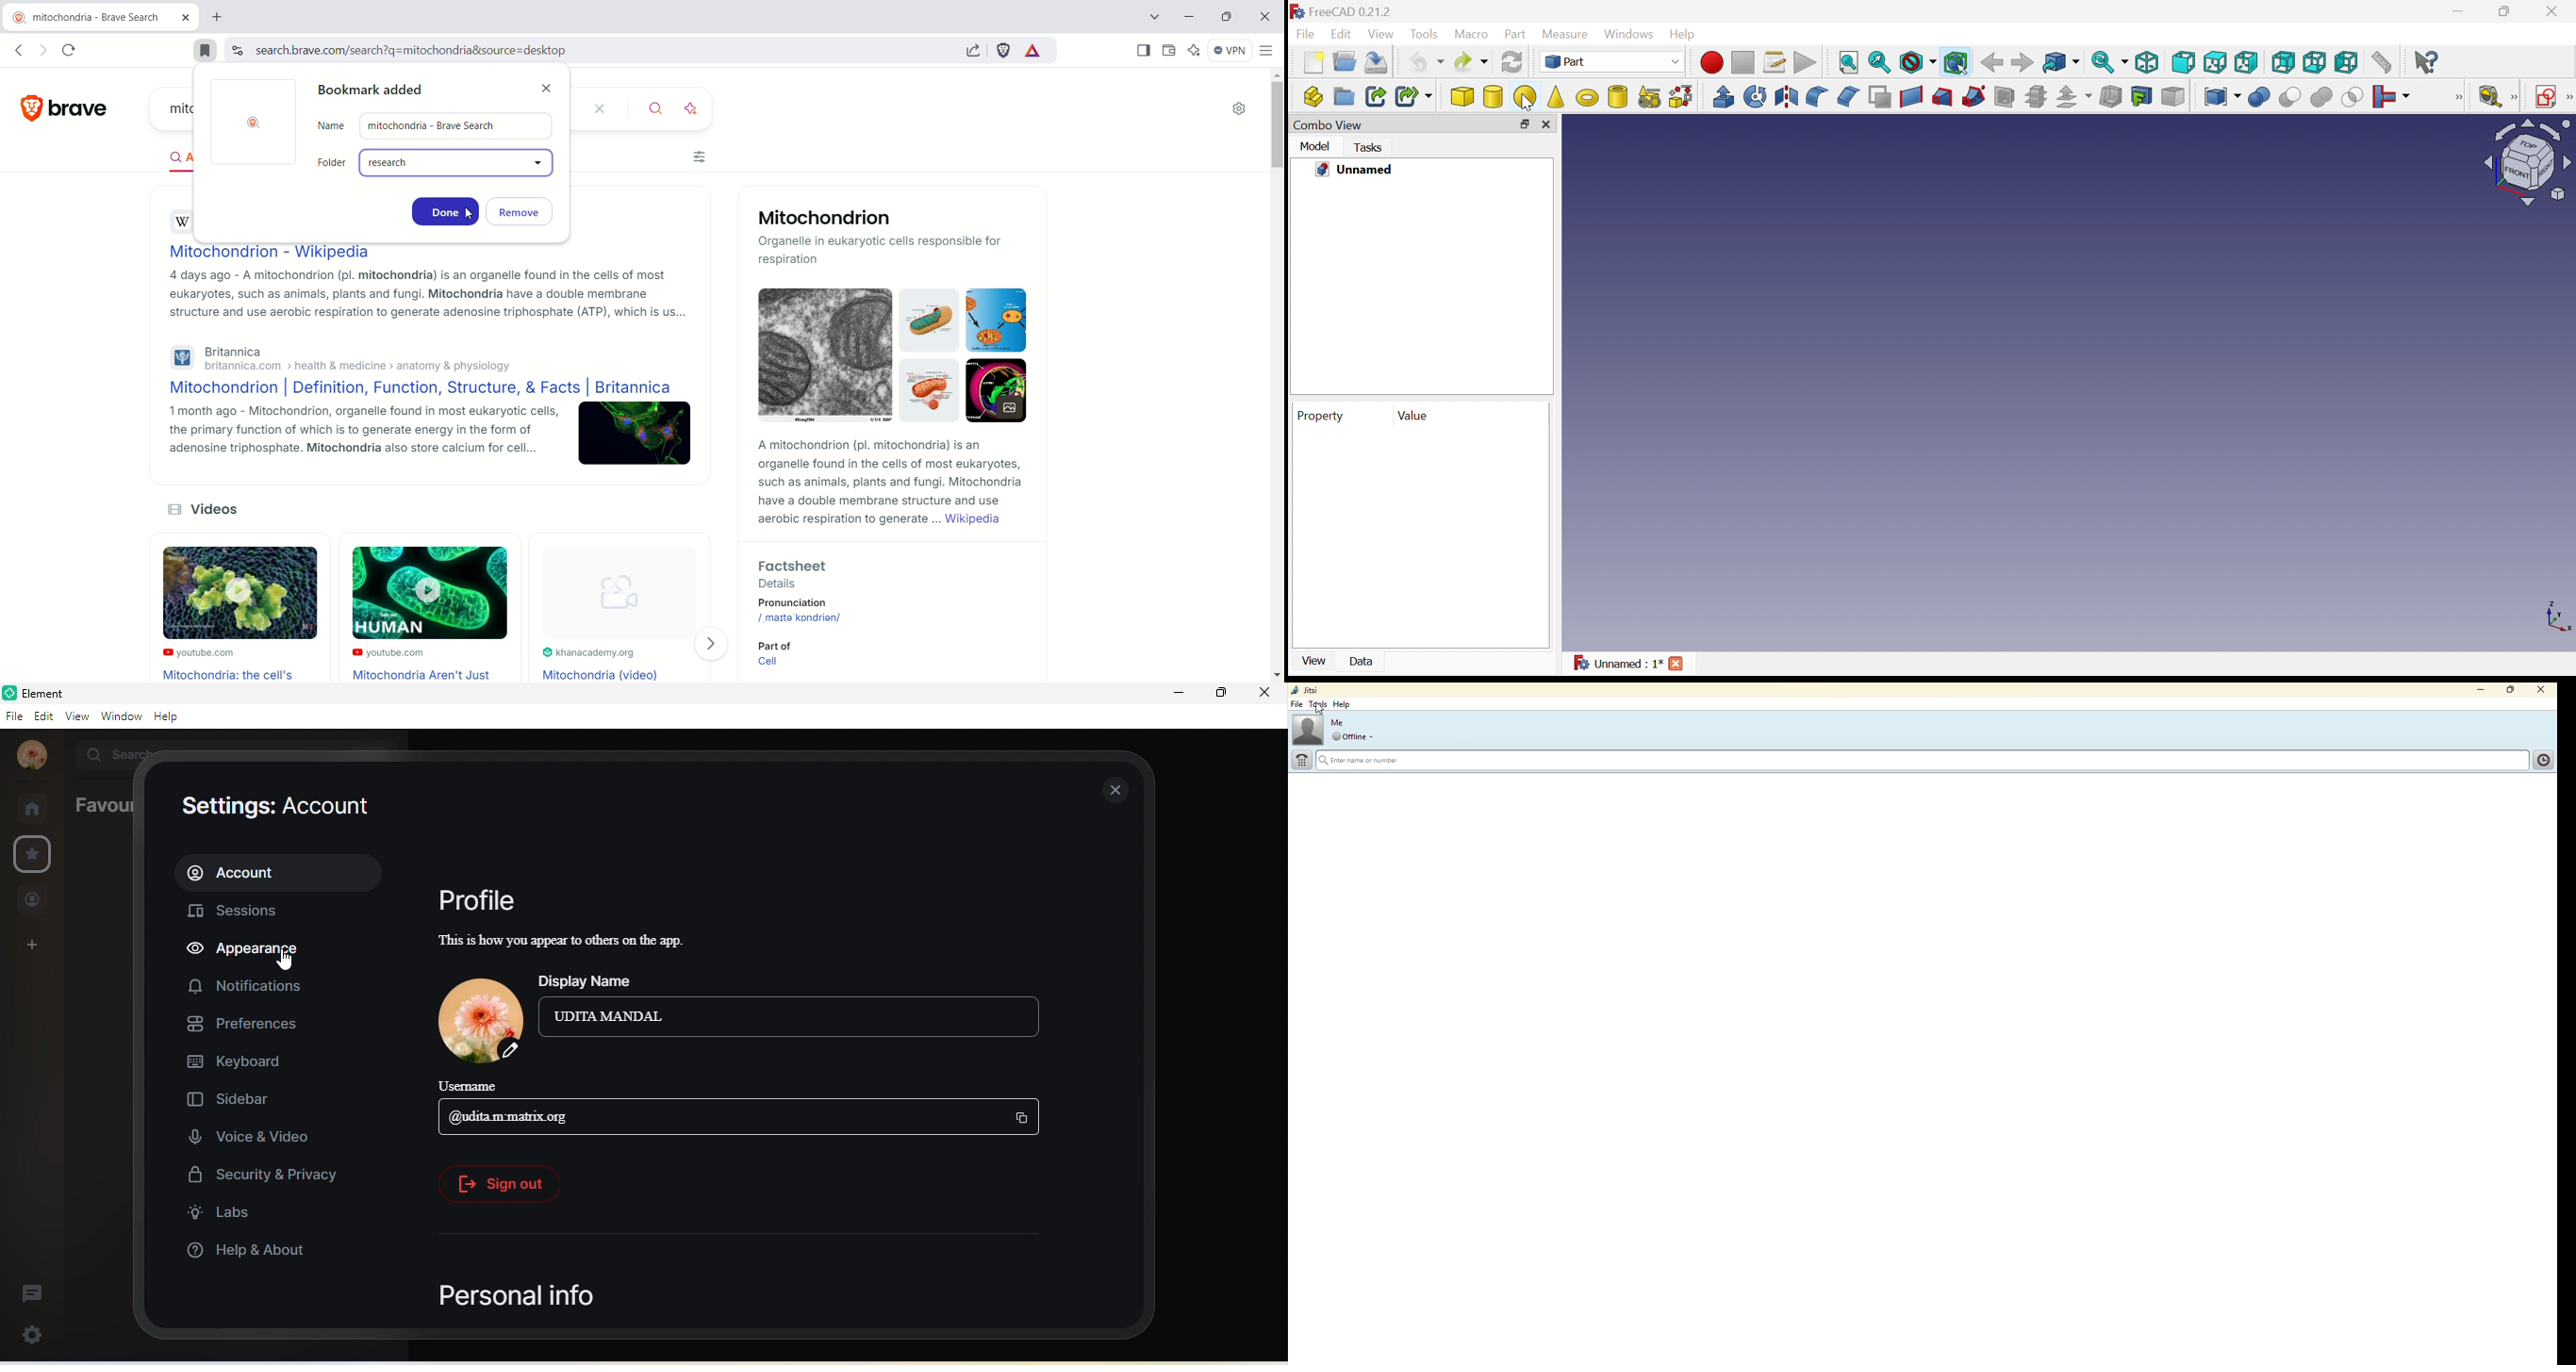 The image size is (2576, 1372). What do you see at coordinates (1376, 97) in the screenshot?
I see `Make link` at bounding box center [1376, 97].